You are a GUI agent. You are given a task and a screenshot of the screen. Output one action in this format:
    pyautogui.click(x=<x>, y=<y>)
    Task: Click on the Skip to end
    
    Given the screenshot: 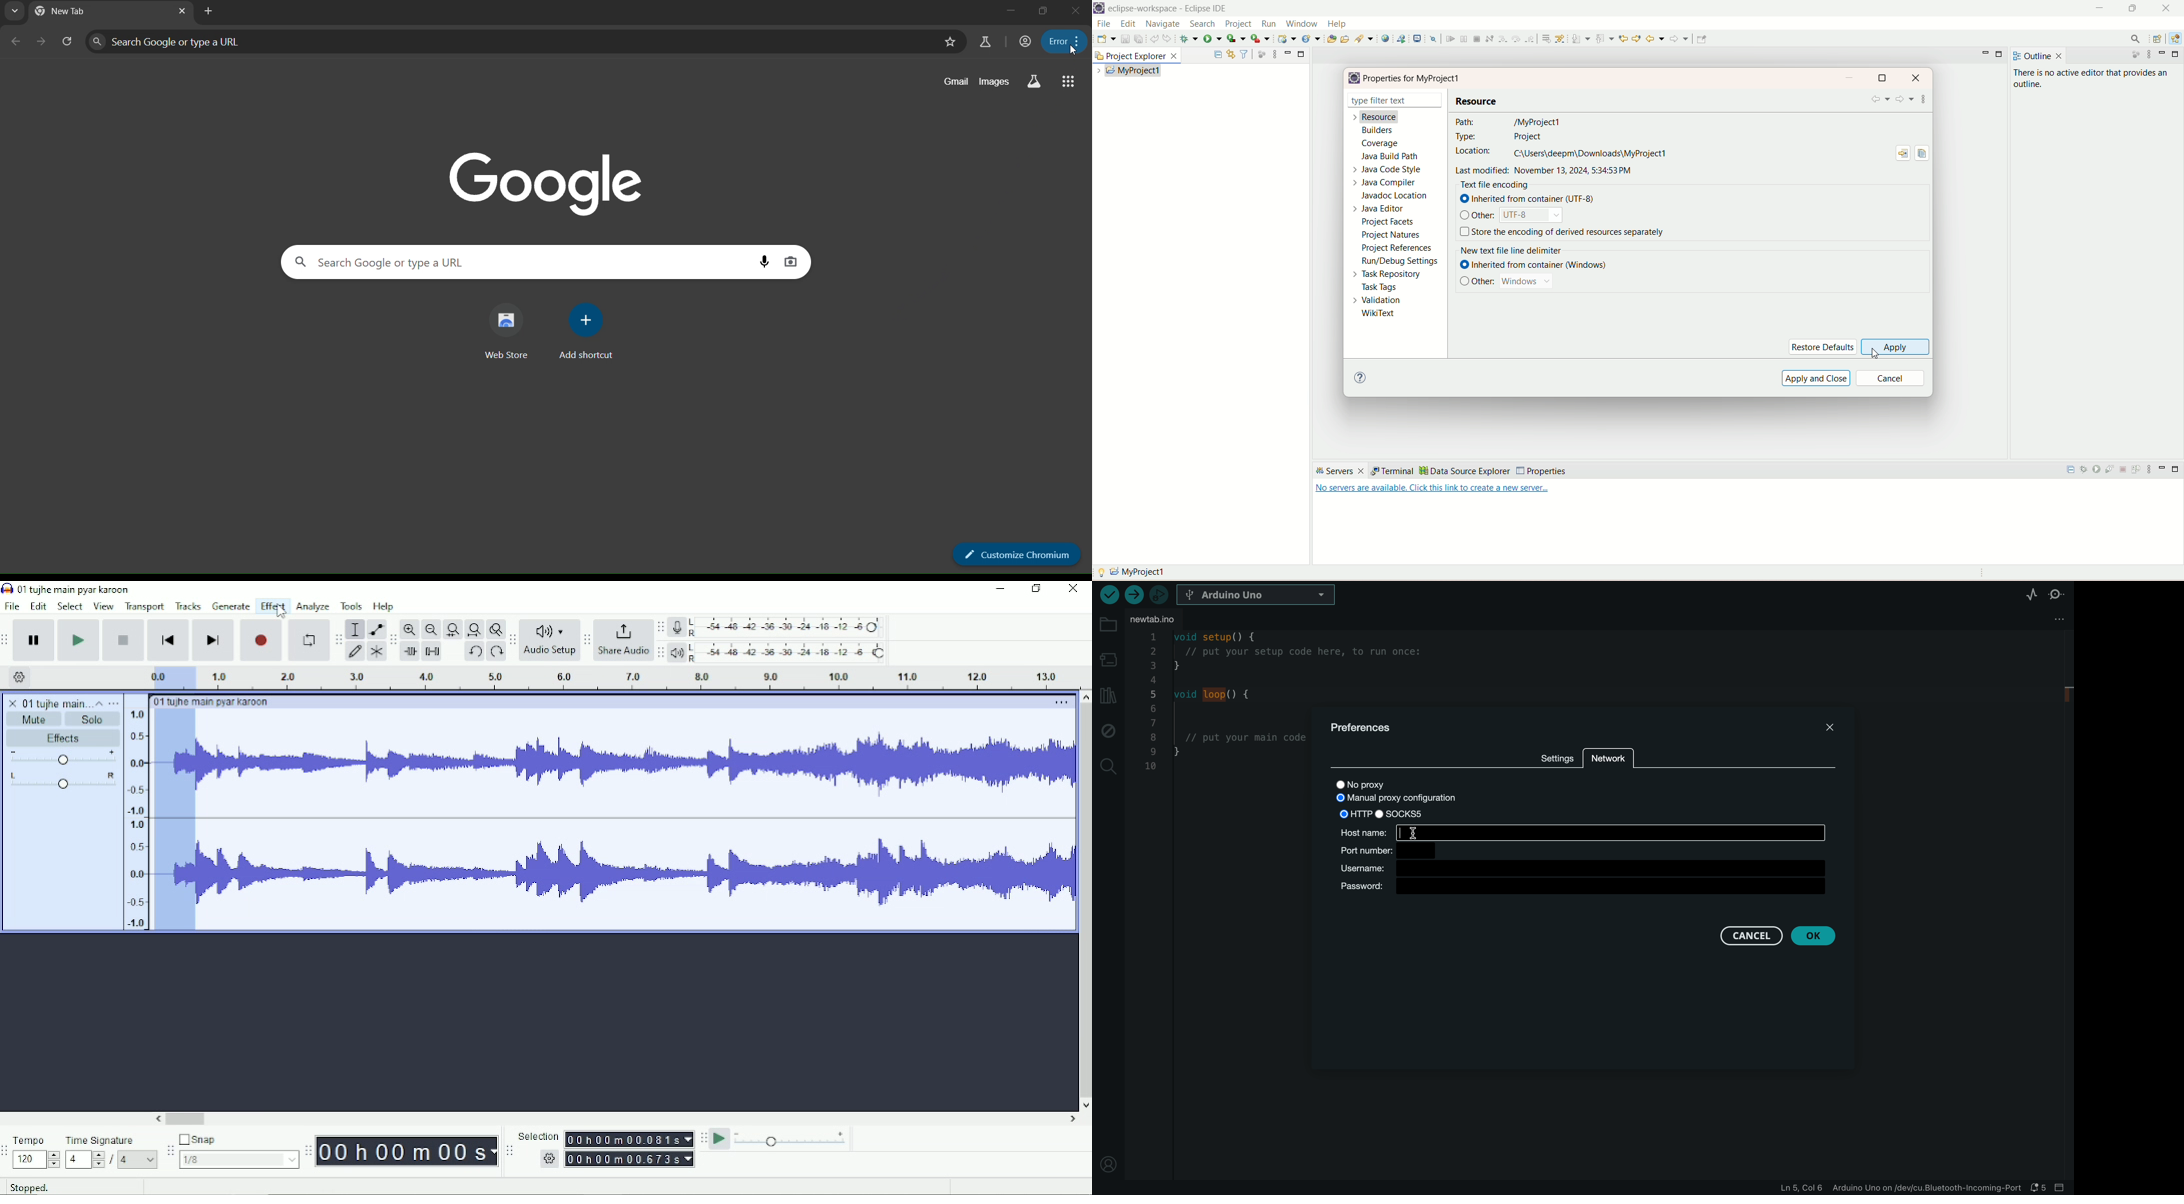 What is the action you would take?
    pyautogui.click(x=213, y=641)
    